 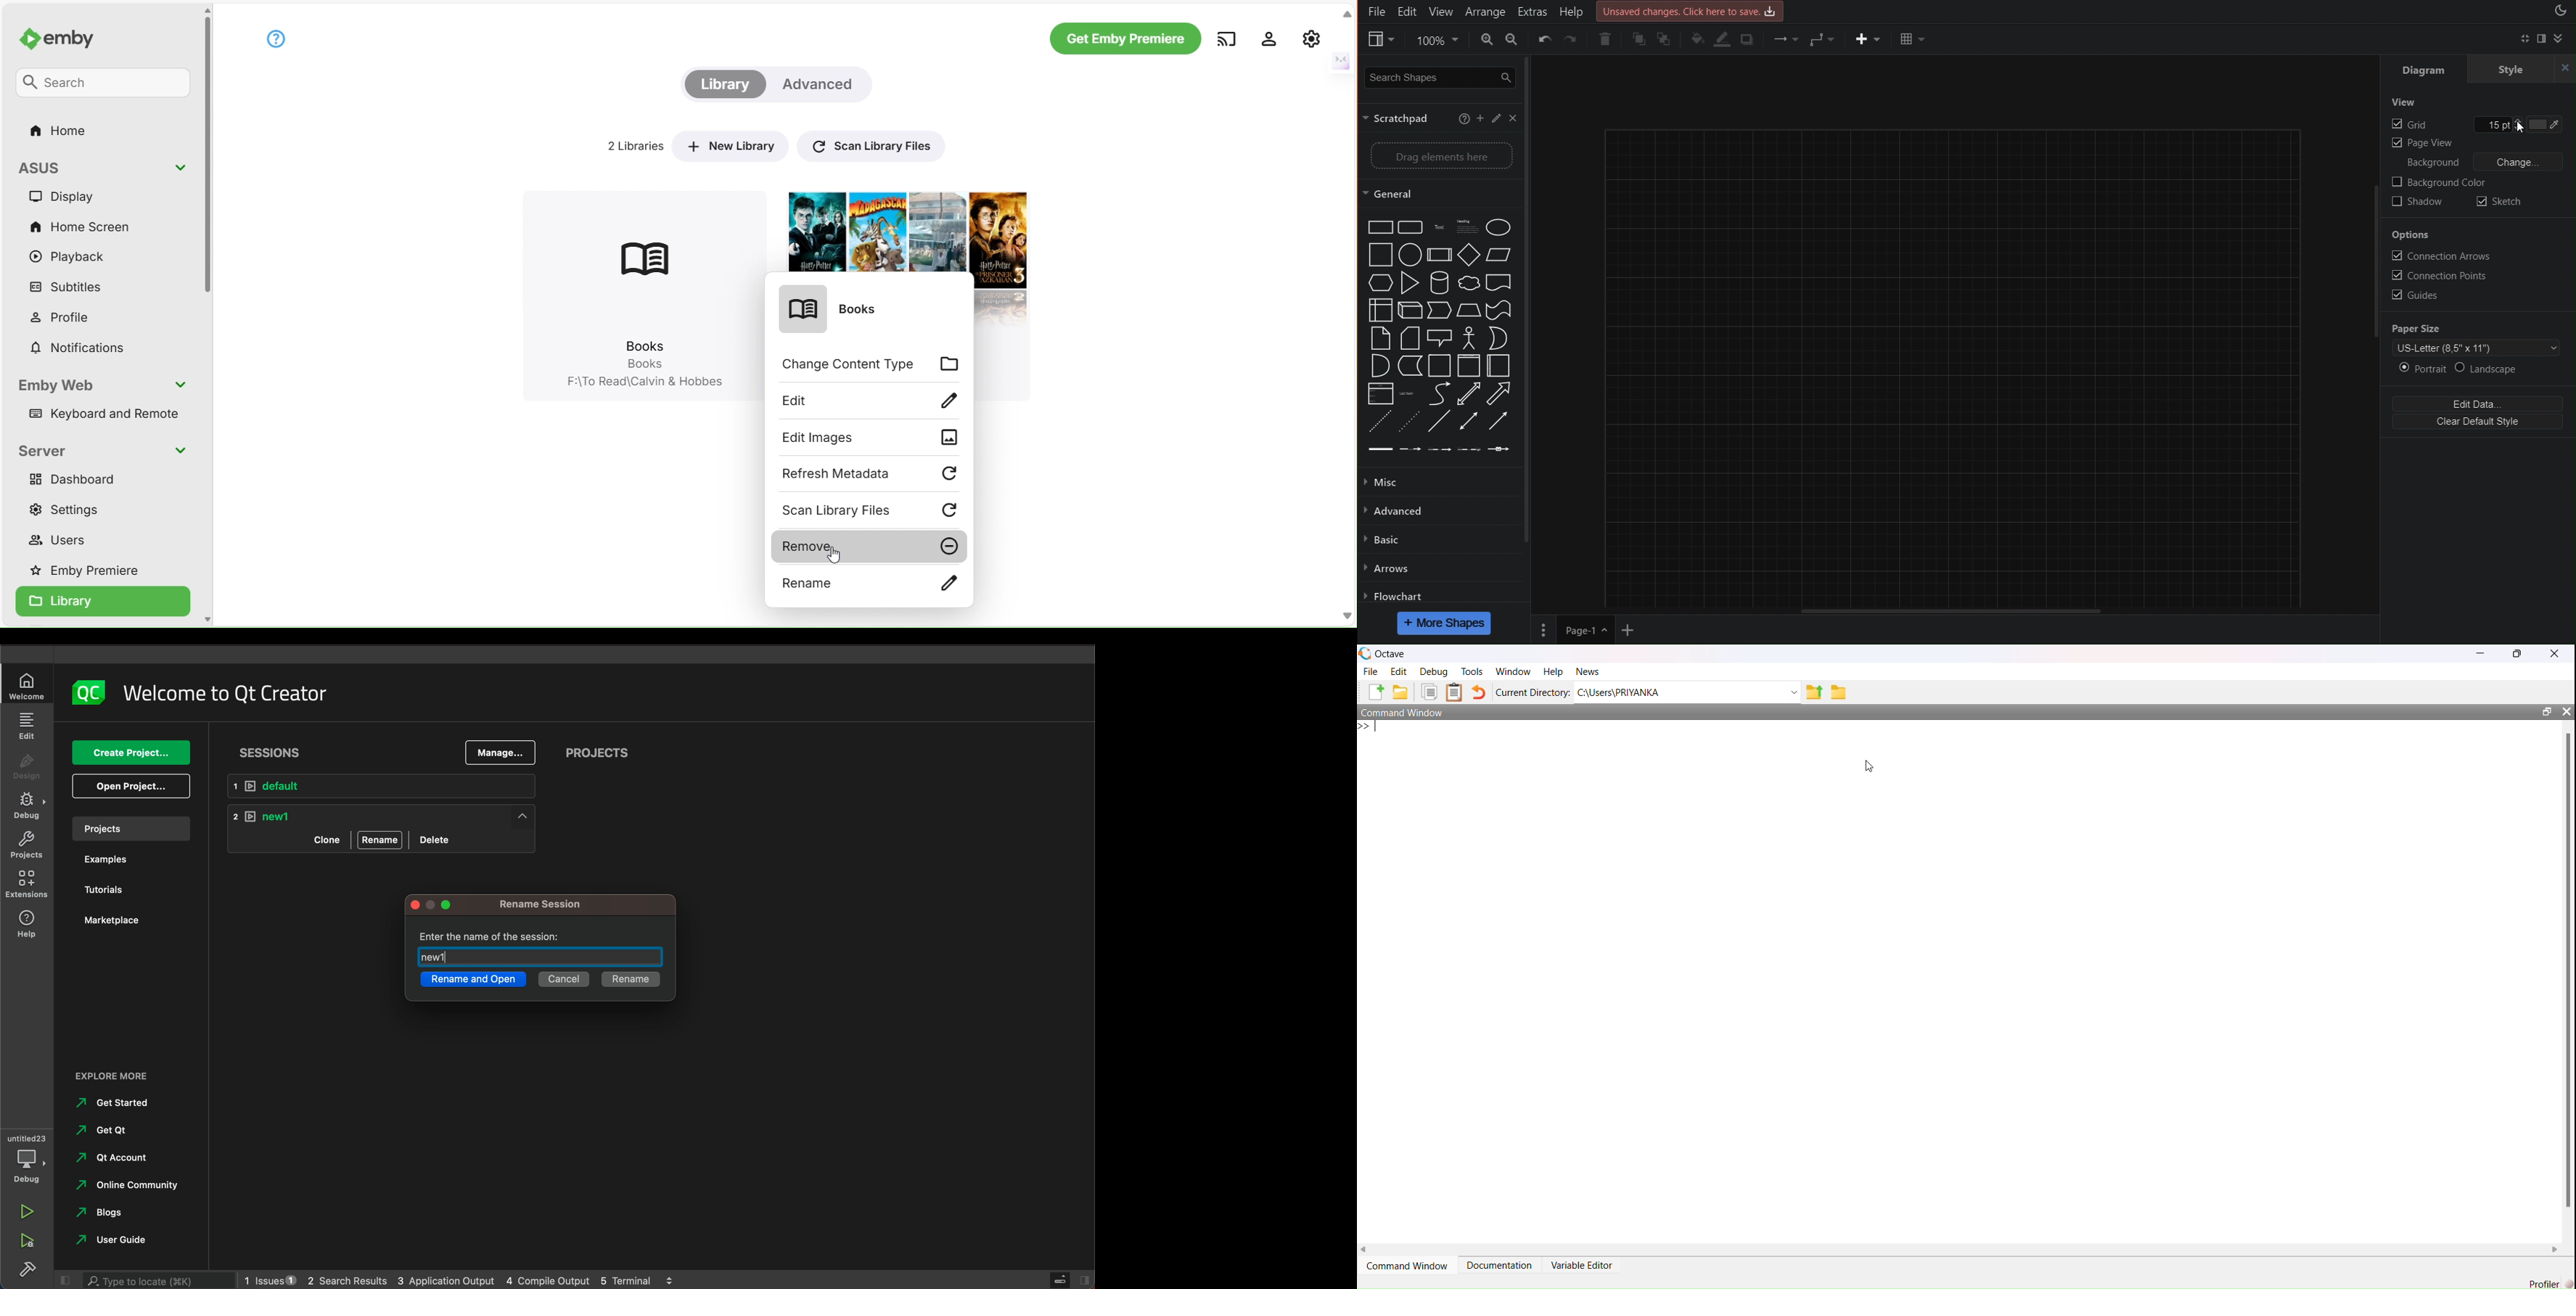 What do you see at coordinates (116, 921) in the screenshot?
I see `marketplace` at bounding box center [116, 921].